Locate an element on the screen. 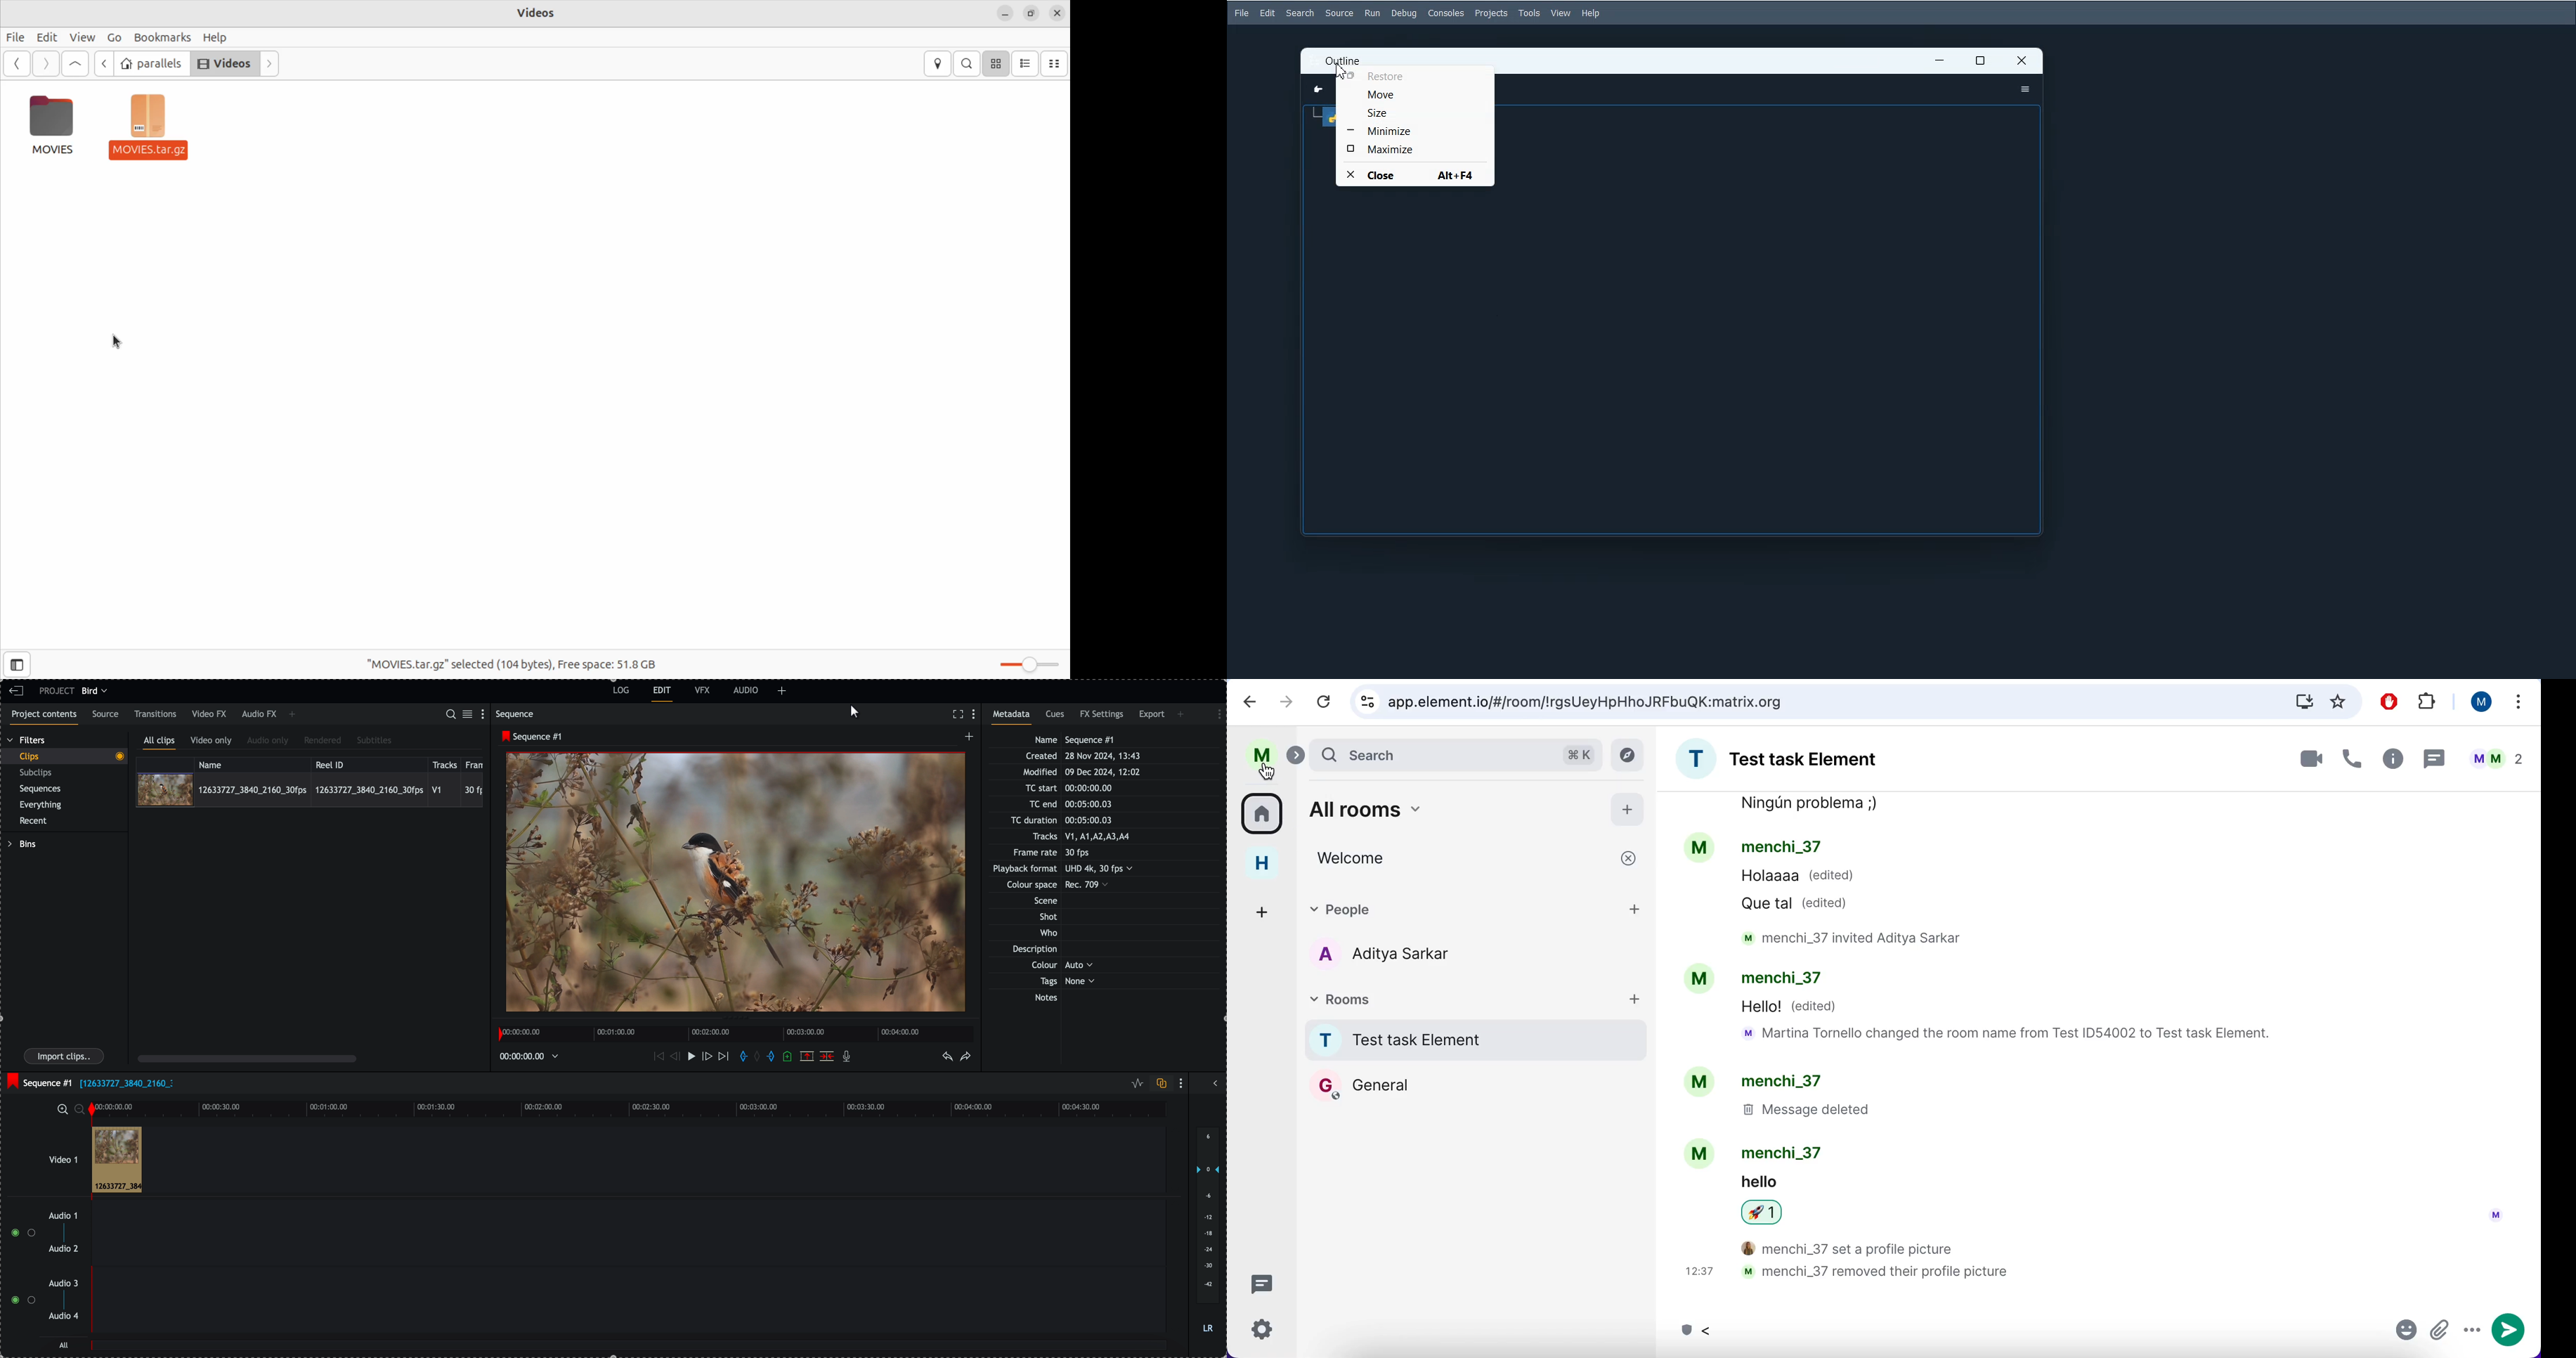 This screenshot has height=1372, width=2576. show settings menu is located at coordinates (1184, 1083).